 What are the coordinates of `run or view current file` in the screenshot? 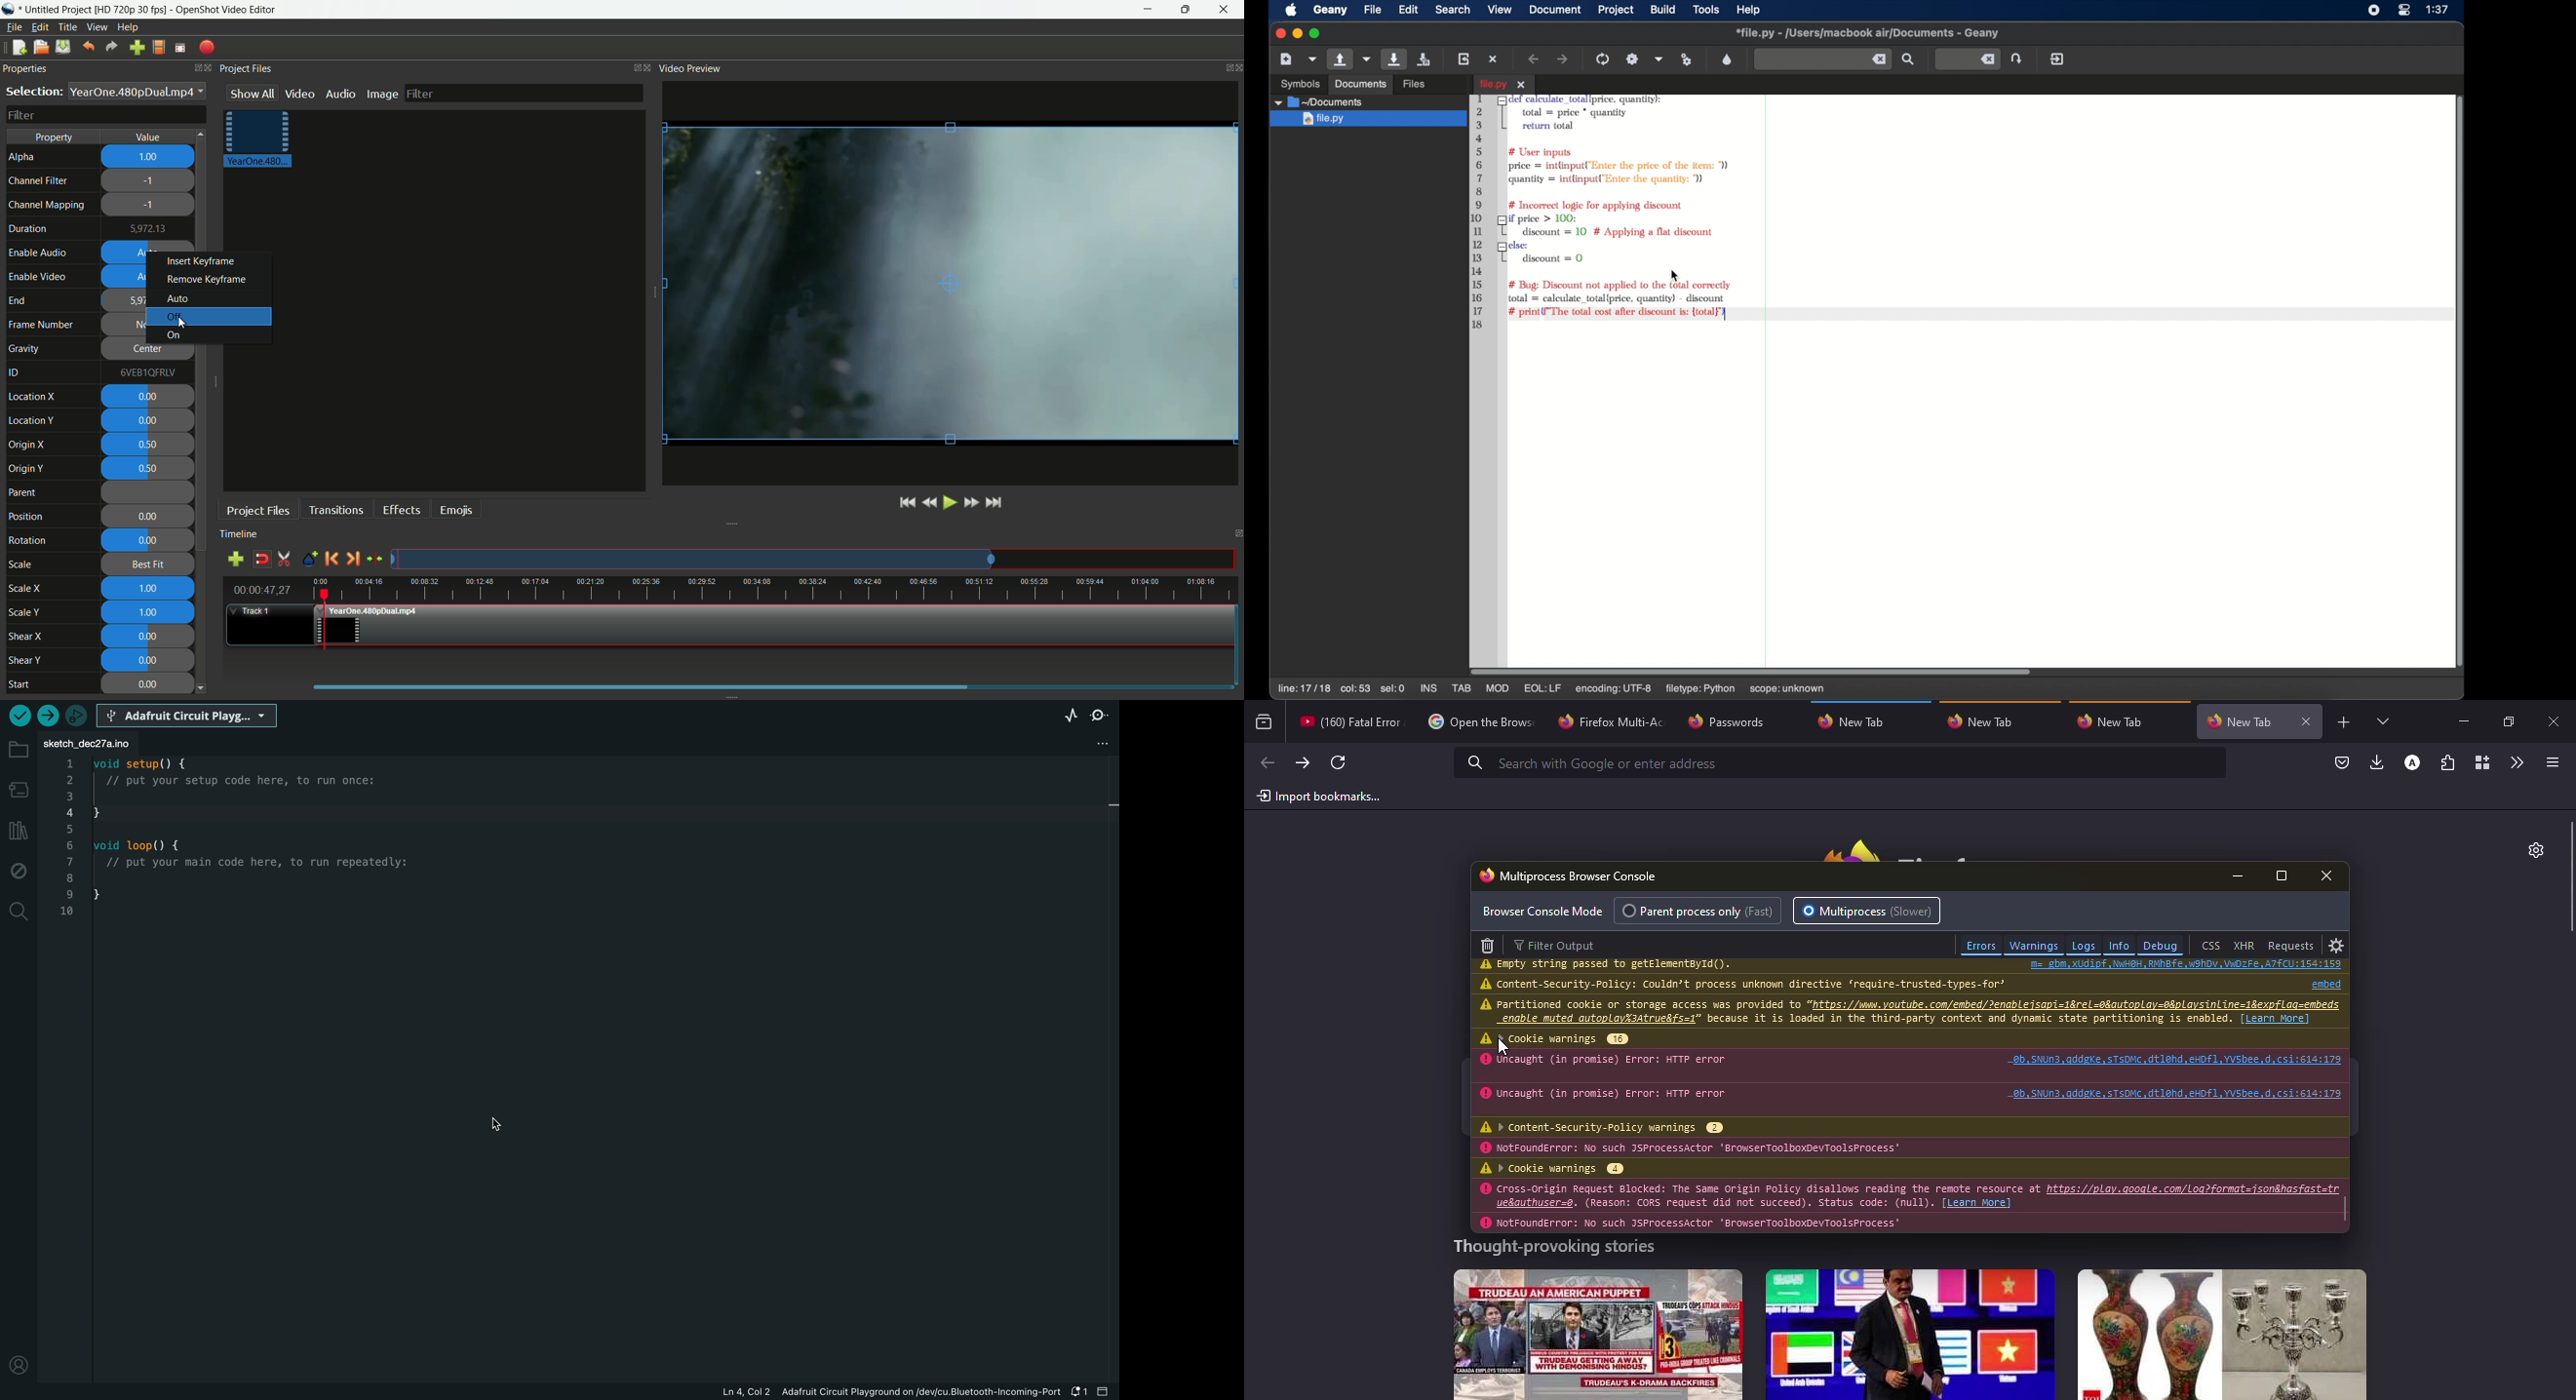 It's located at (1687, 59).